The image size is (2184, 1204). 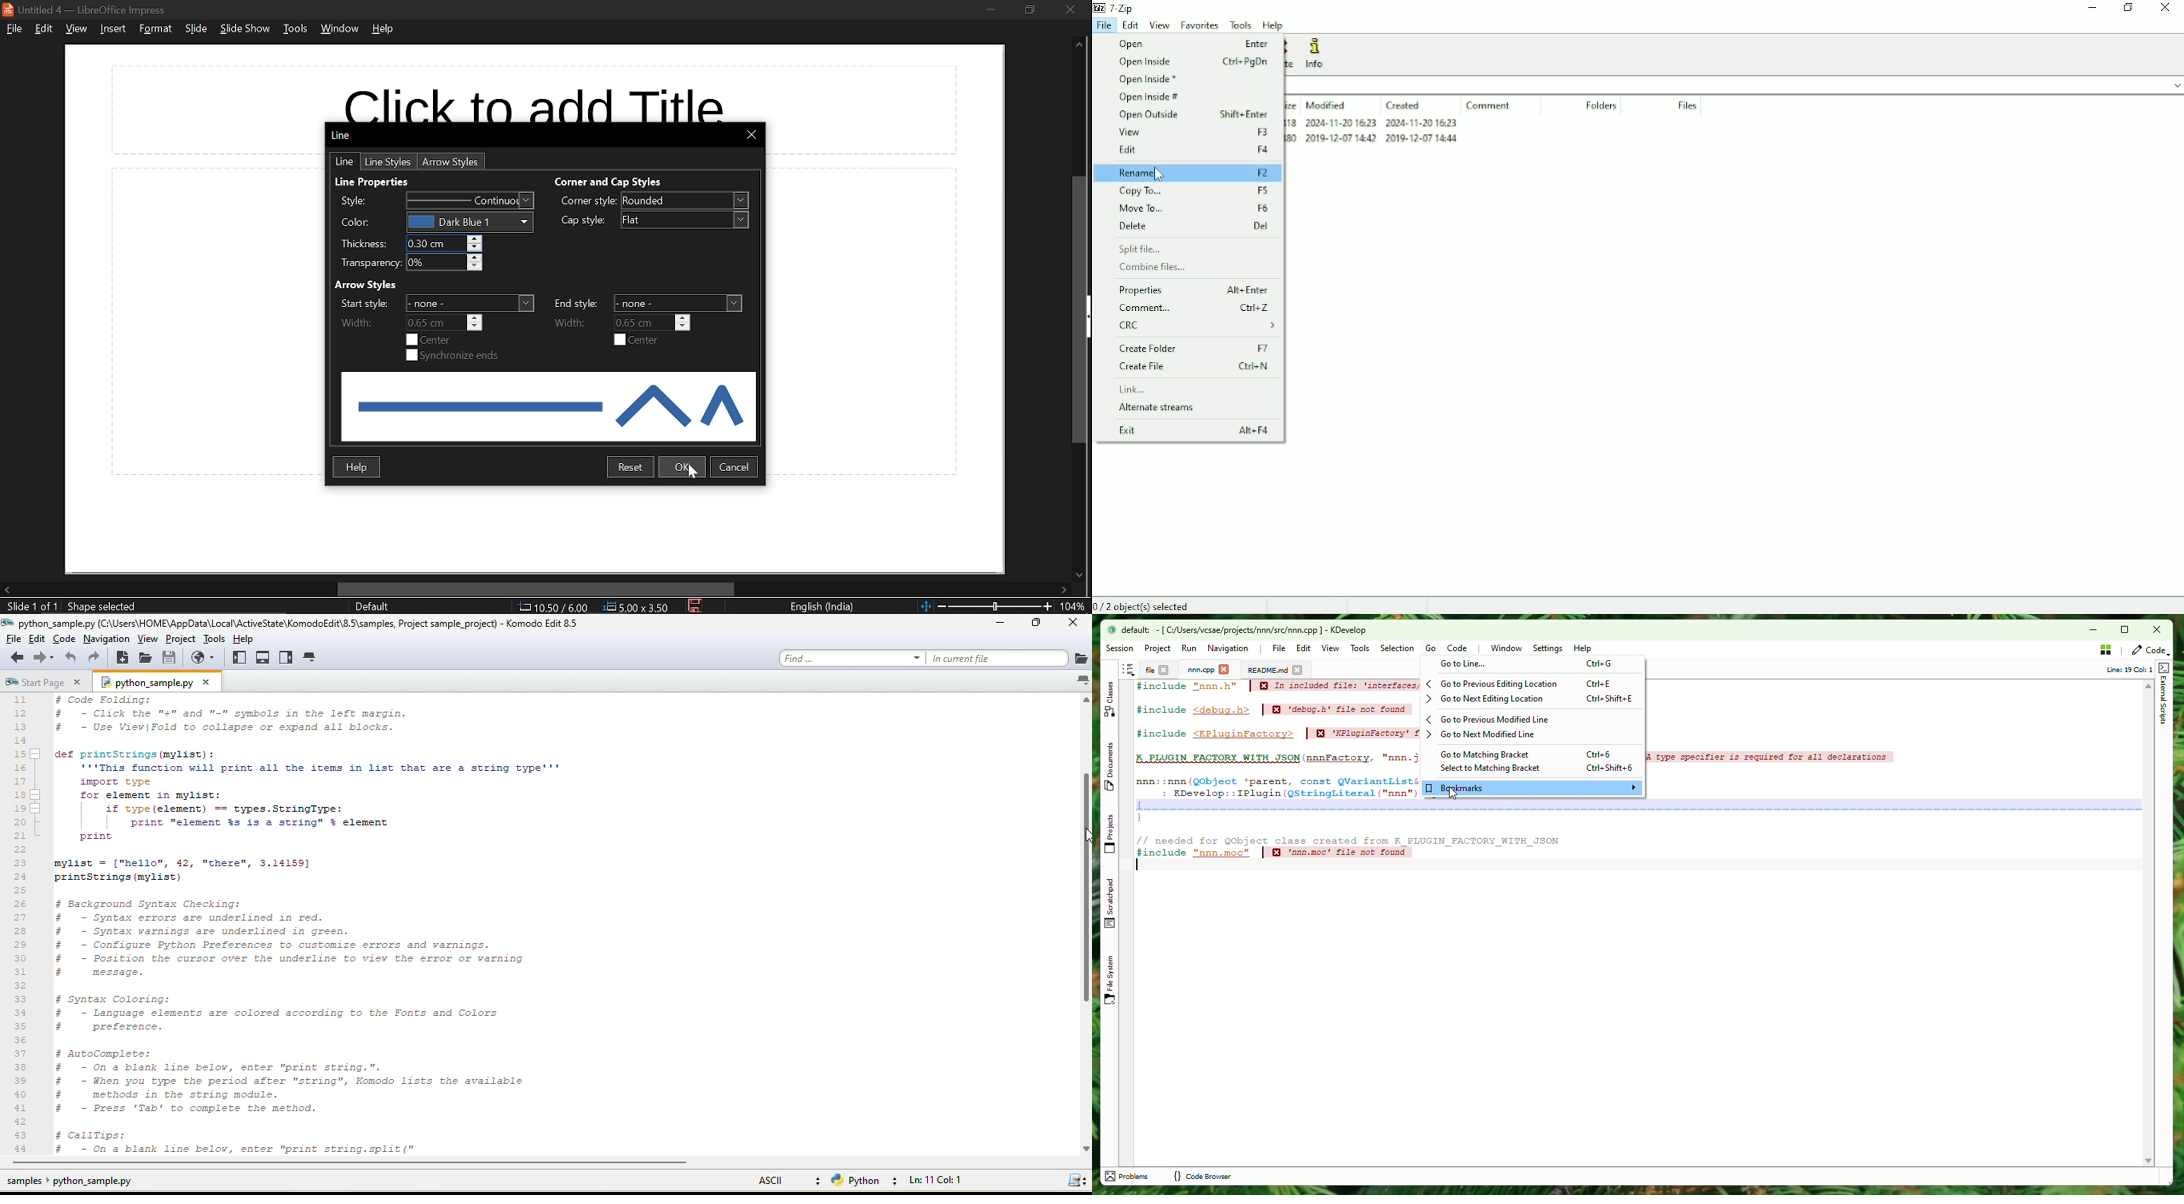 I want to click on style, so click(x=471, y=200).